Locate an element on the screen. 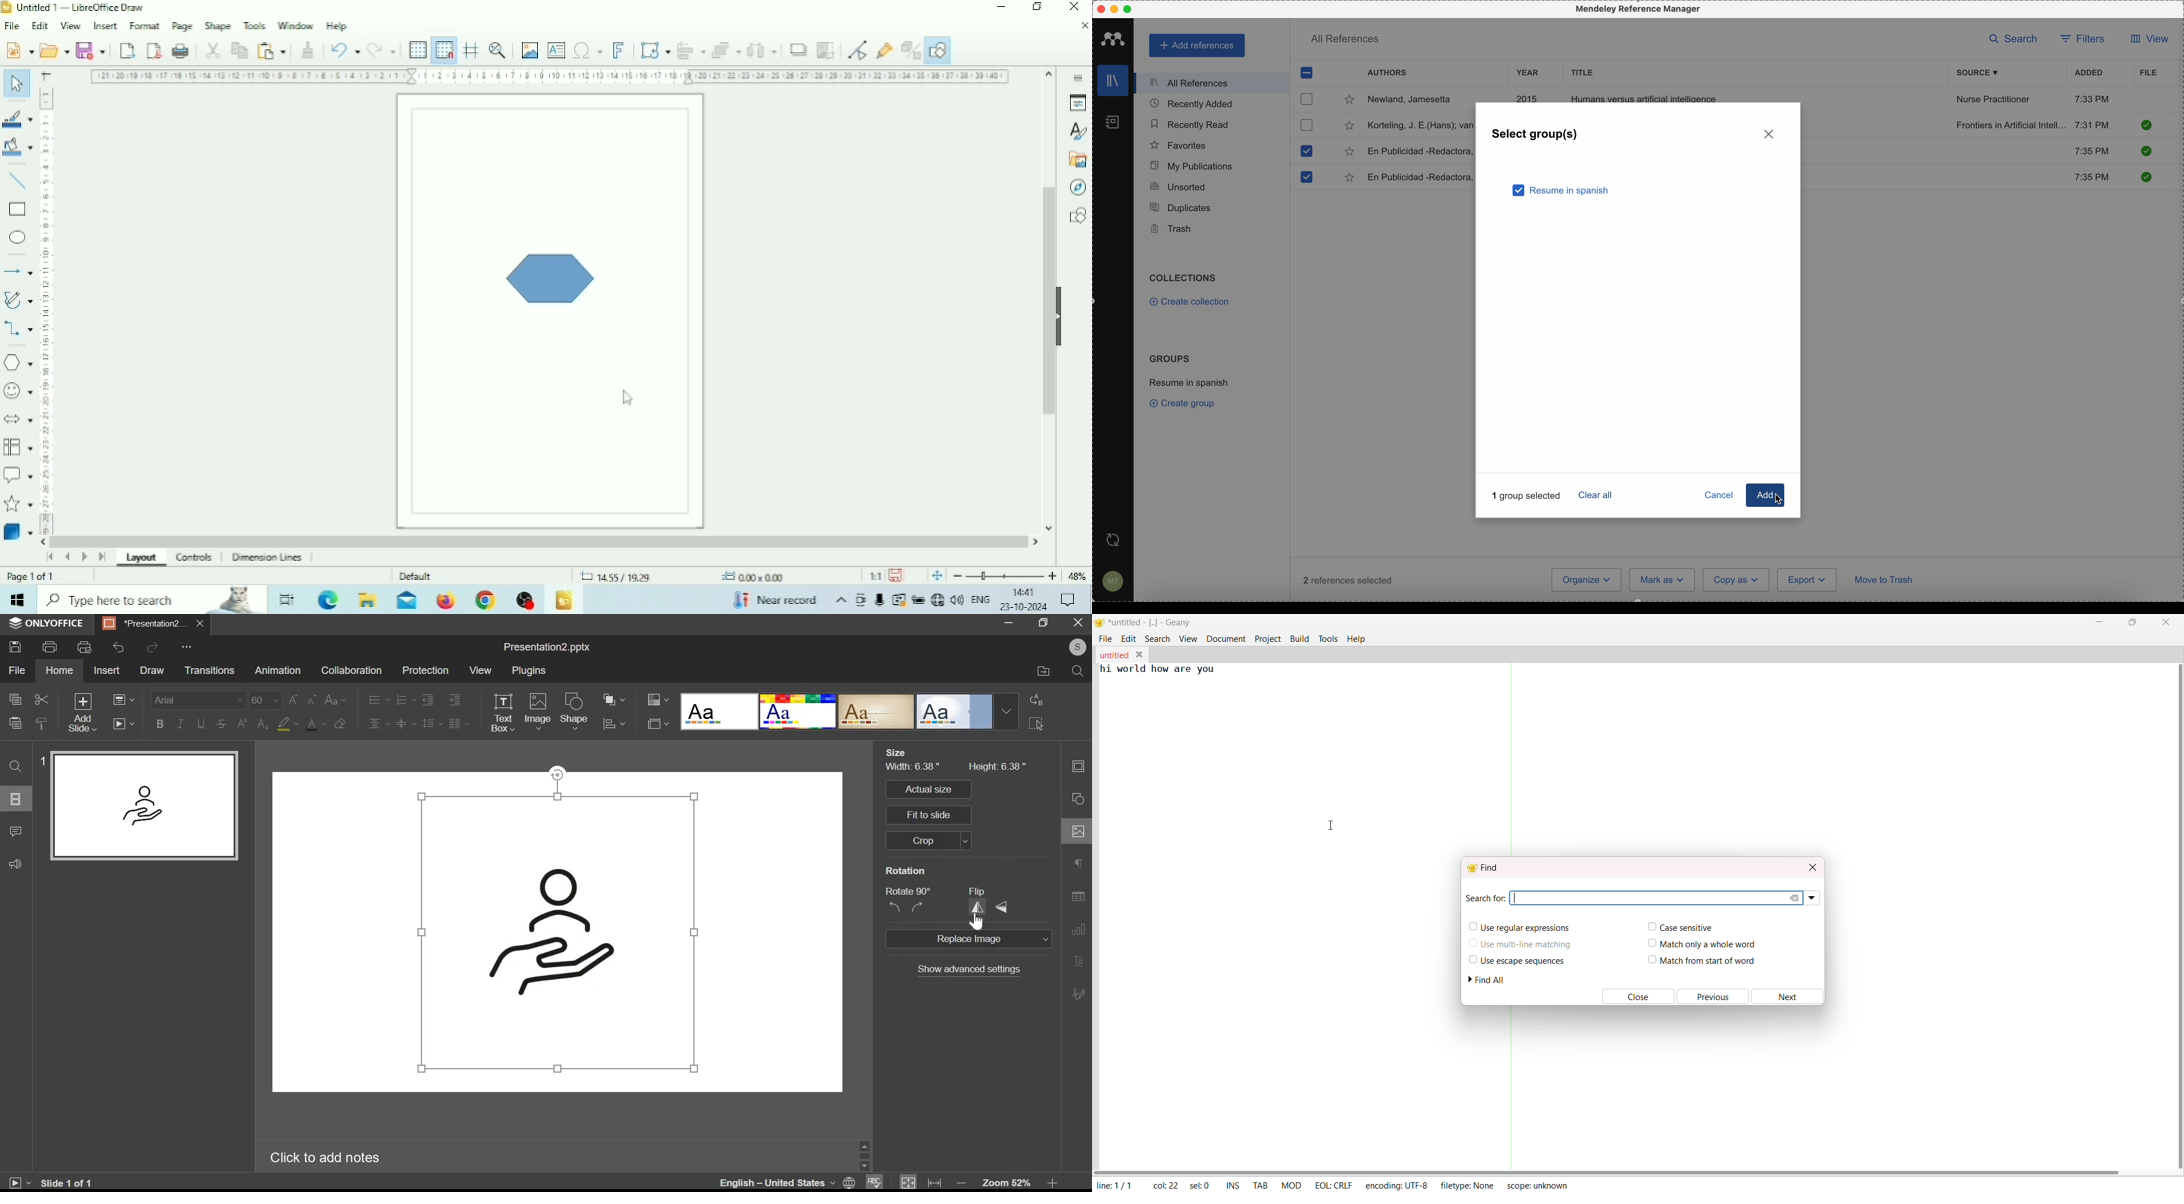  table settings is located at coordinates (1078, 897).